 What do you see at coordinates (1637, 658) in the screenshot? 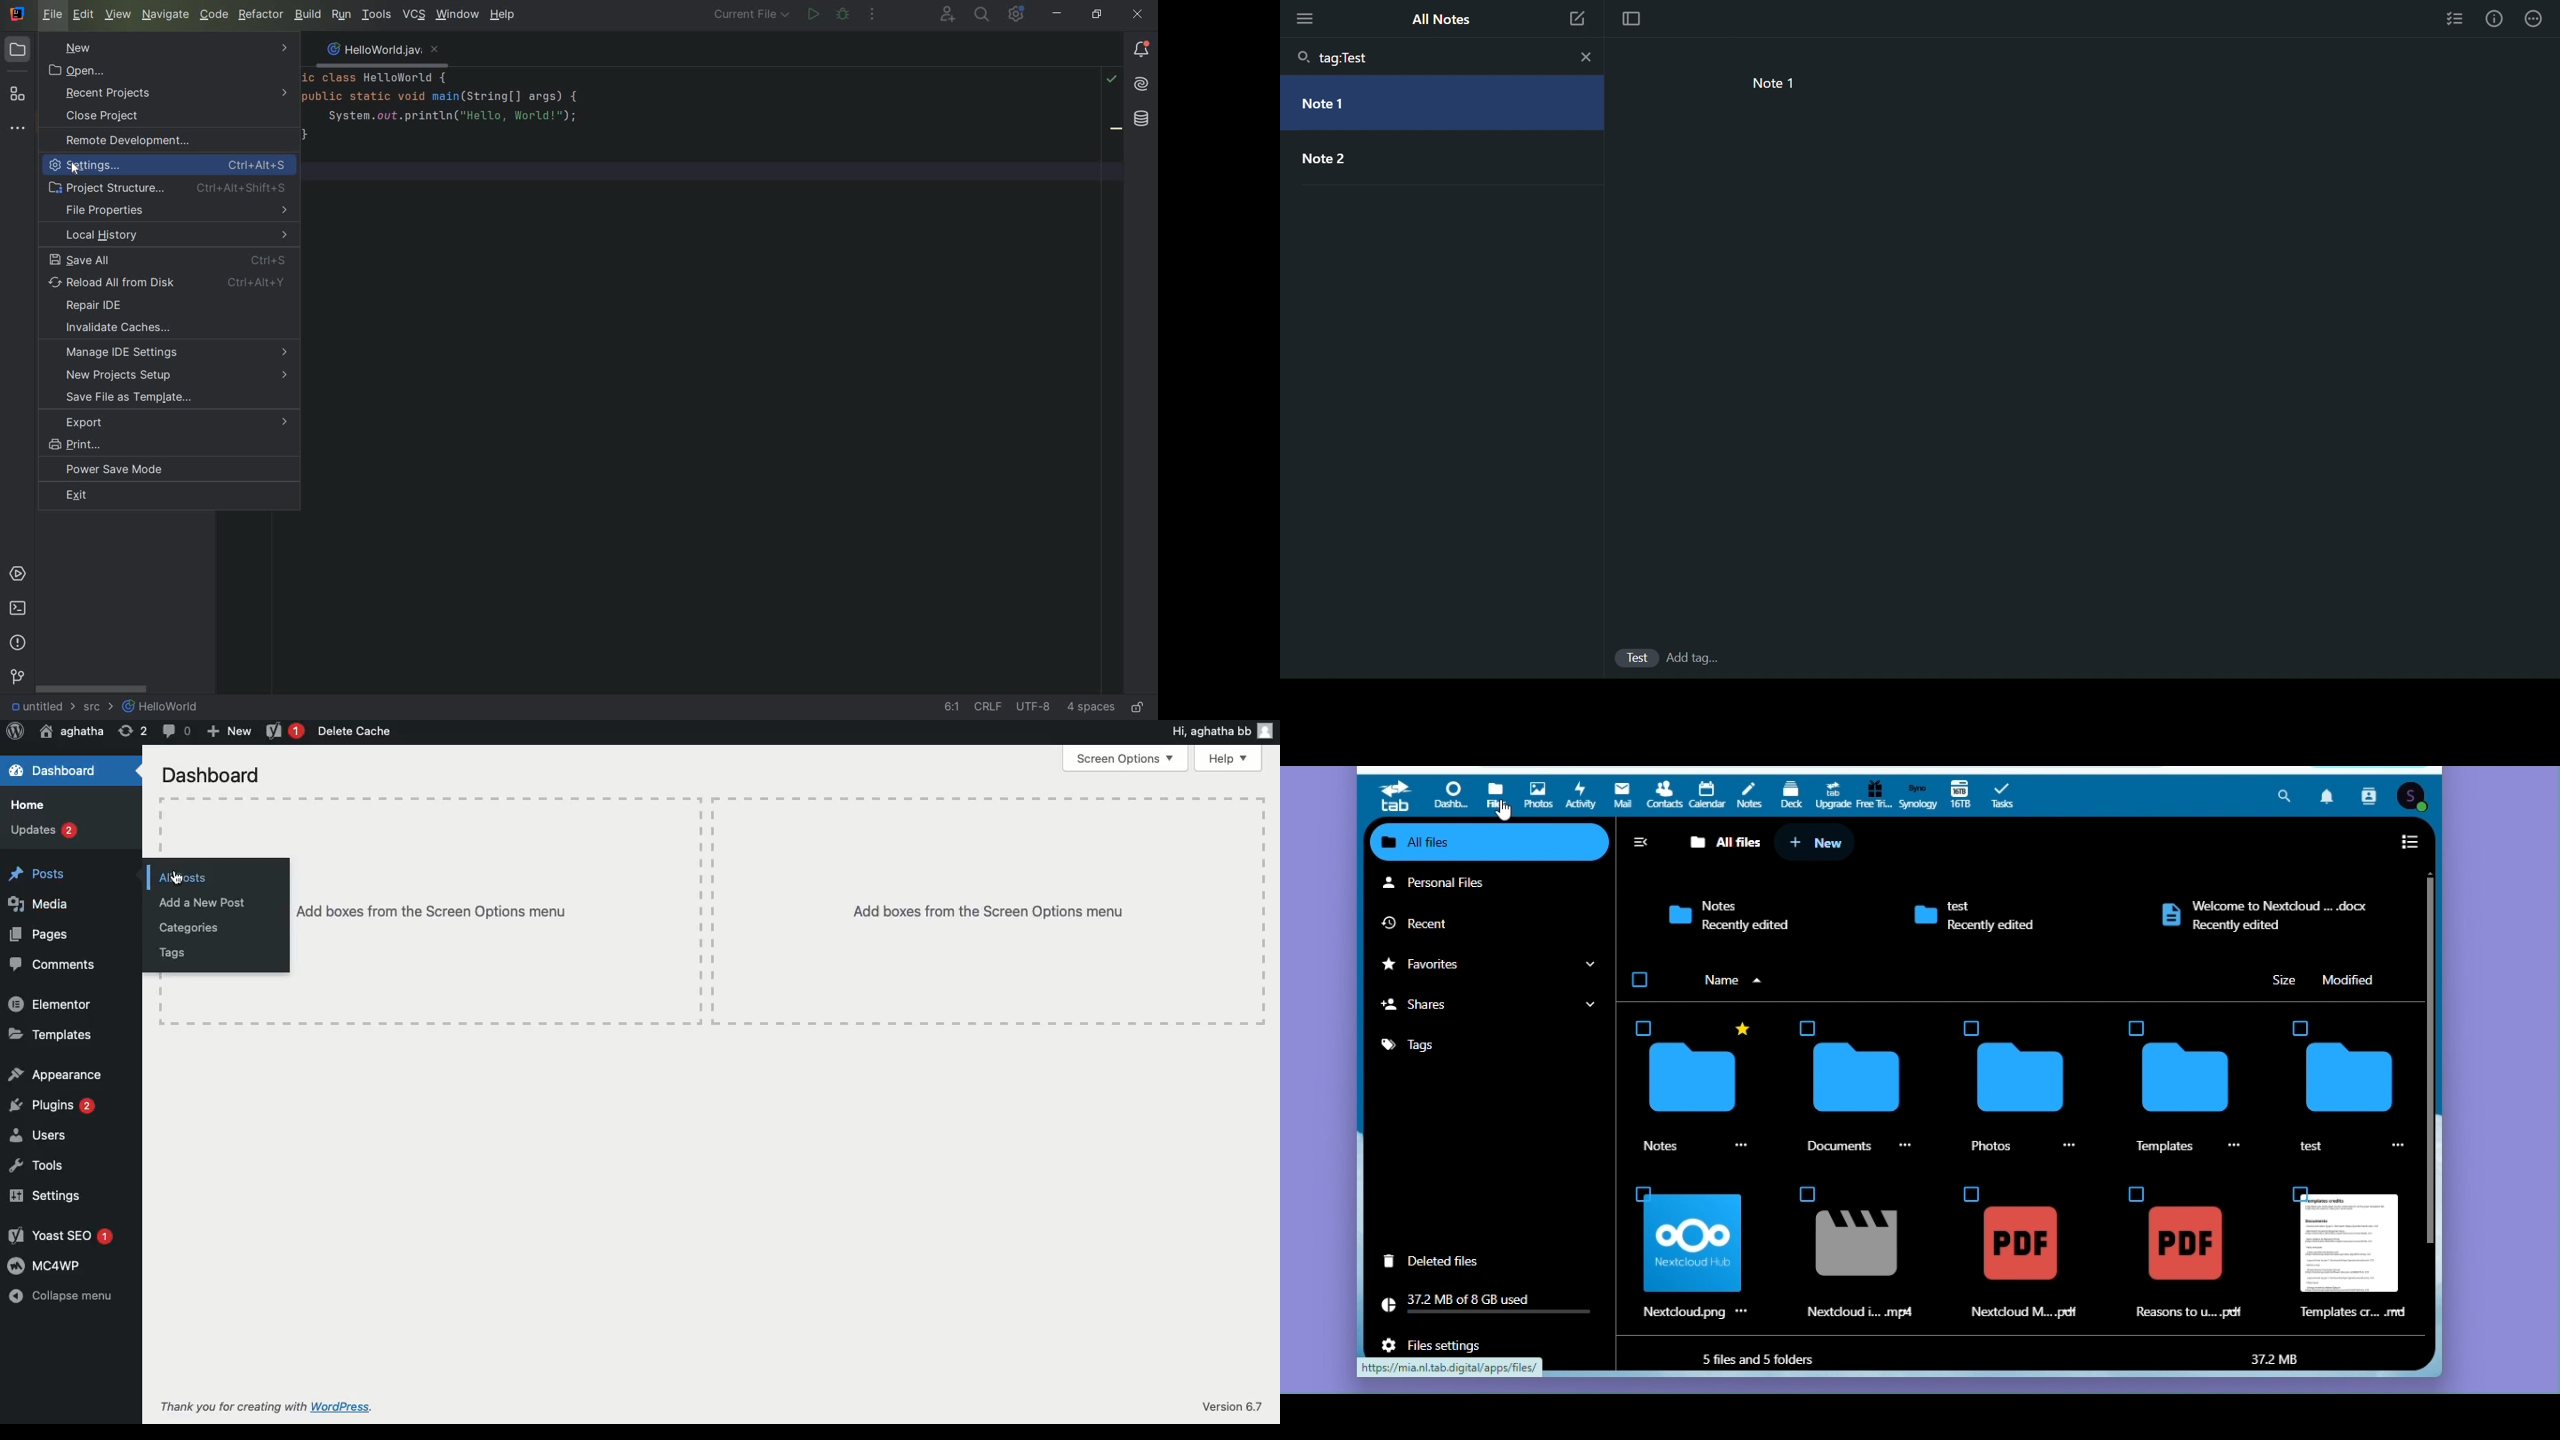
I see `Test` at bounding box center [1637, 658].